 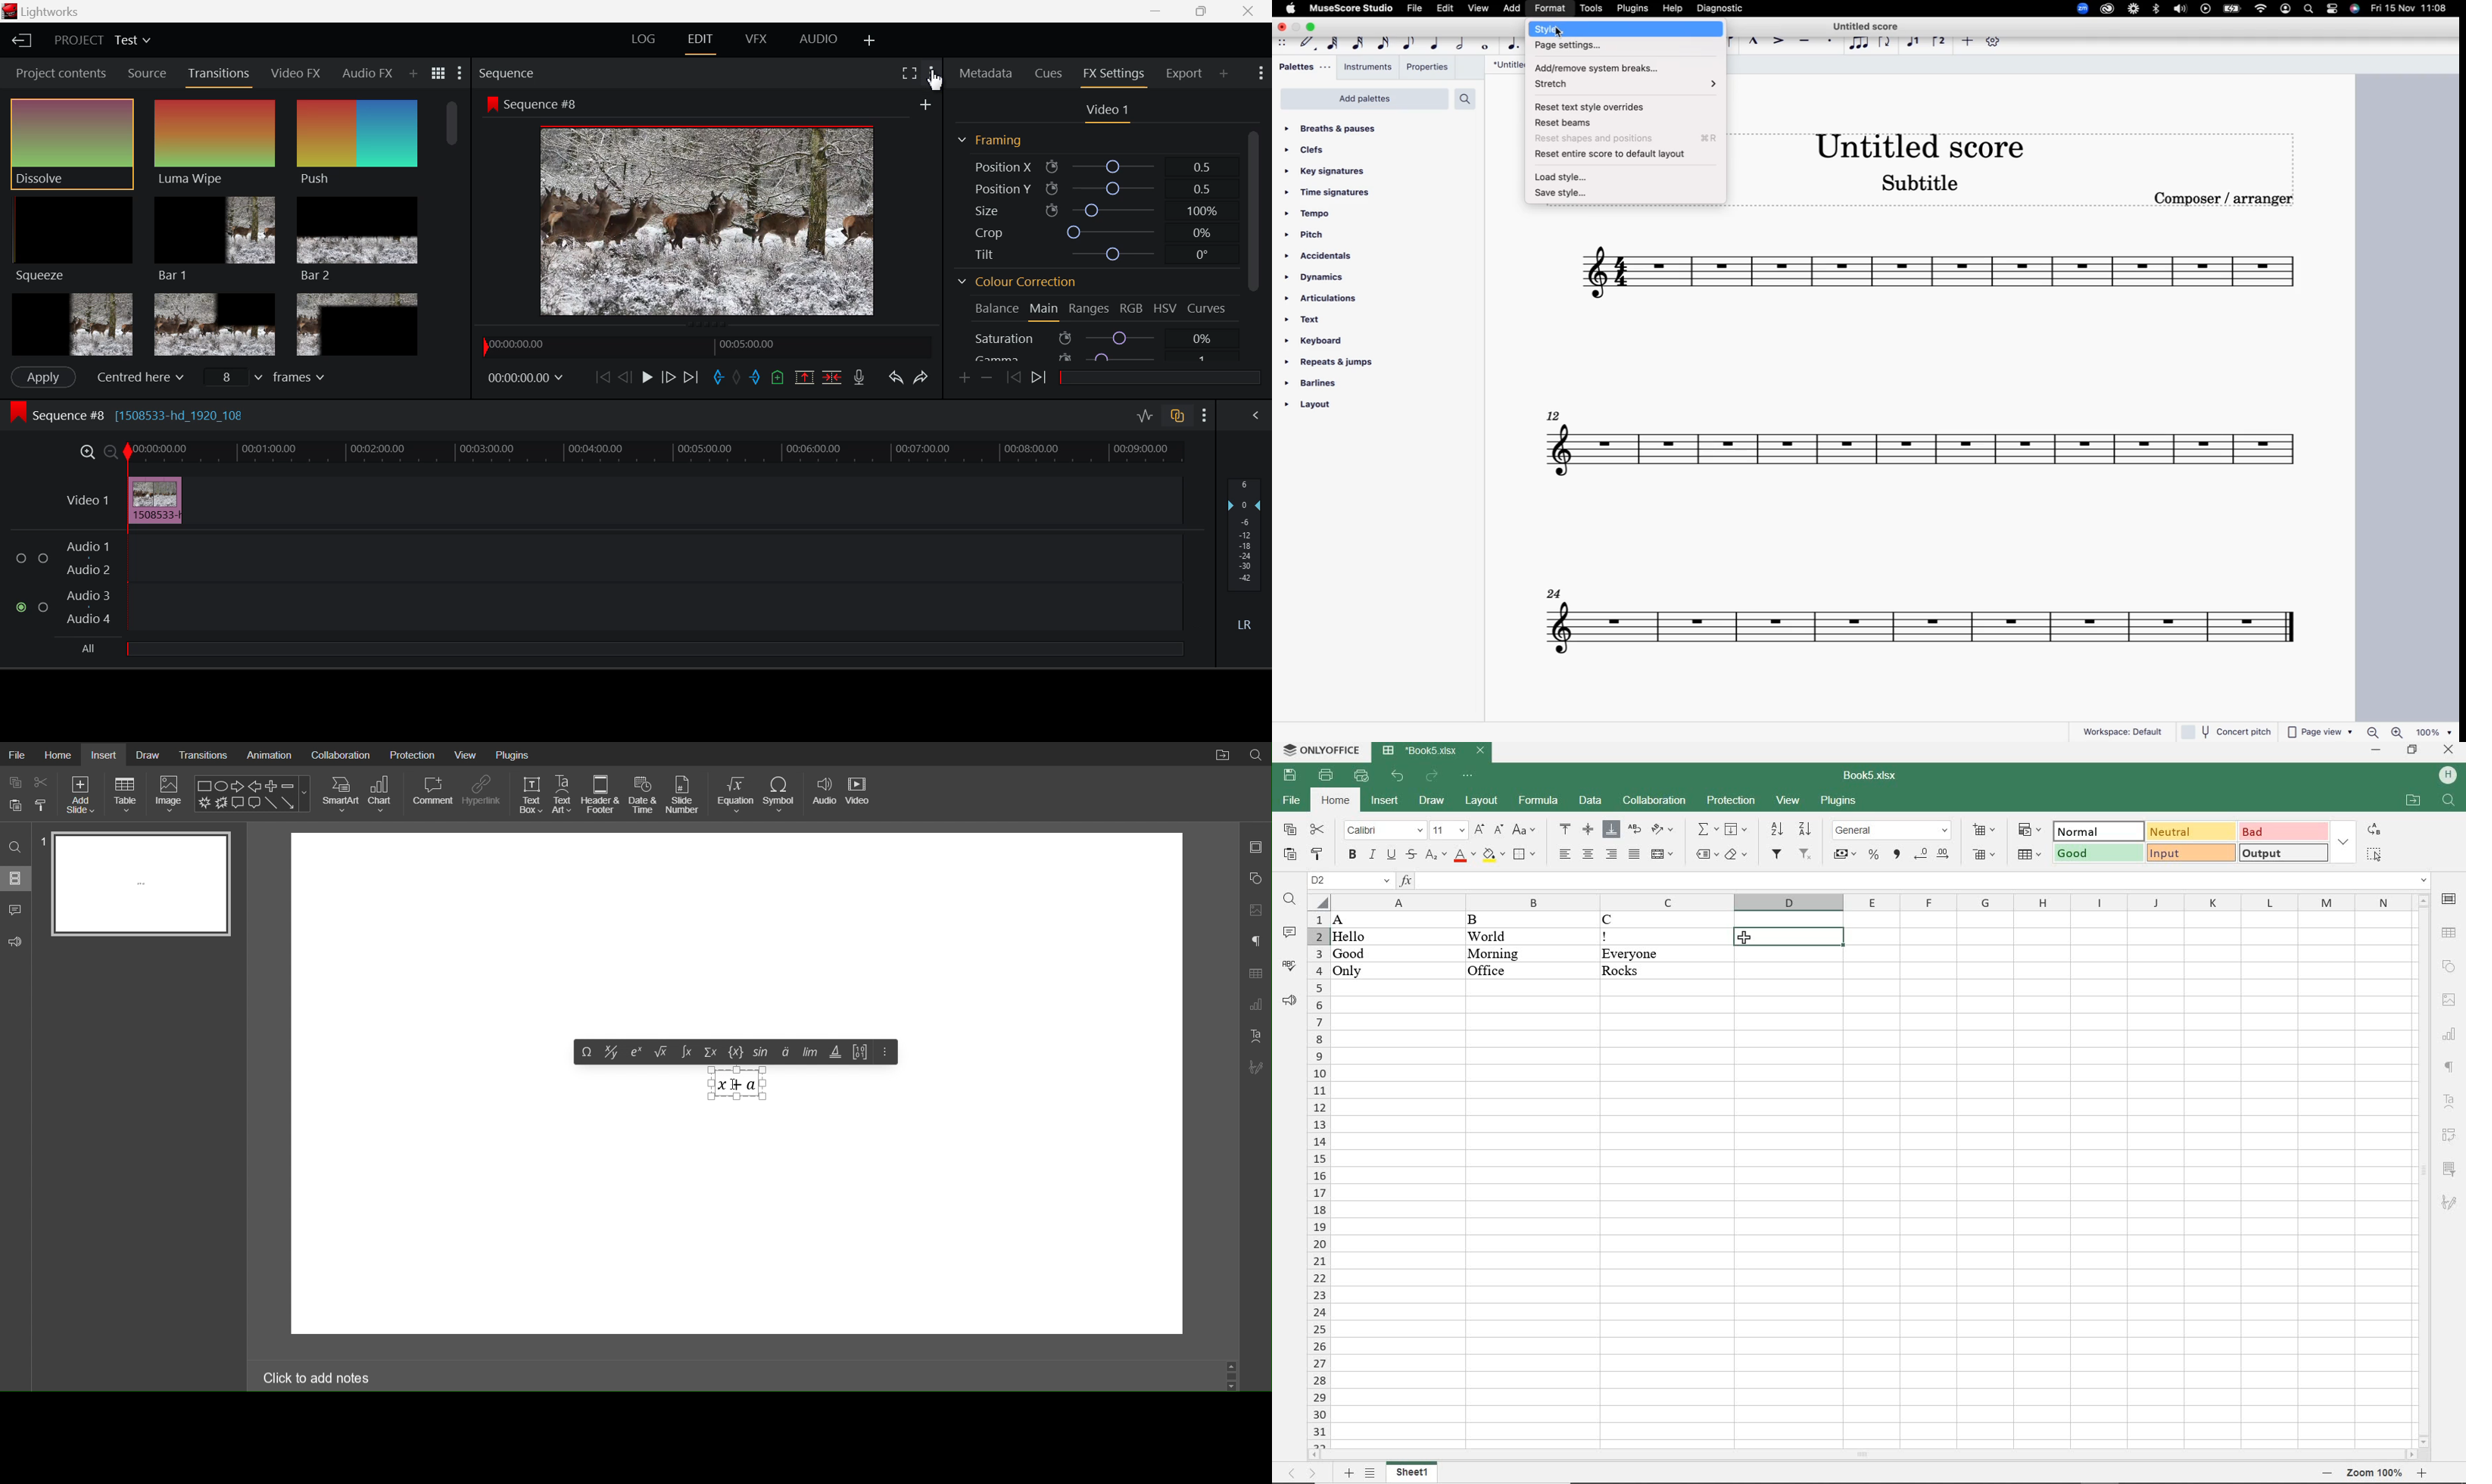 What do you see at coordinates (1370, 67) in the screenshot?
I see `instruments` at bounding box center [1370, 67].